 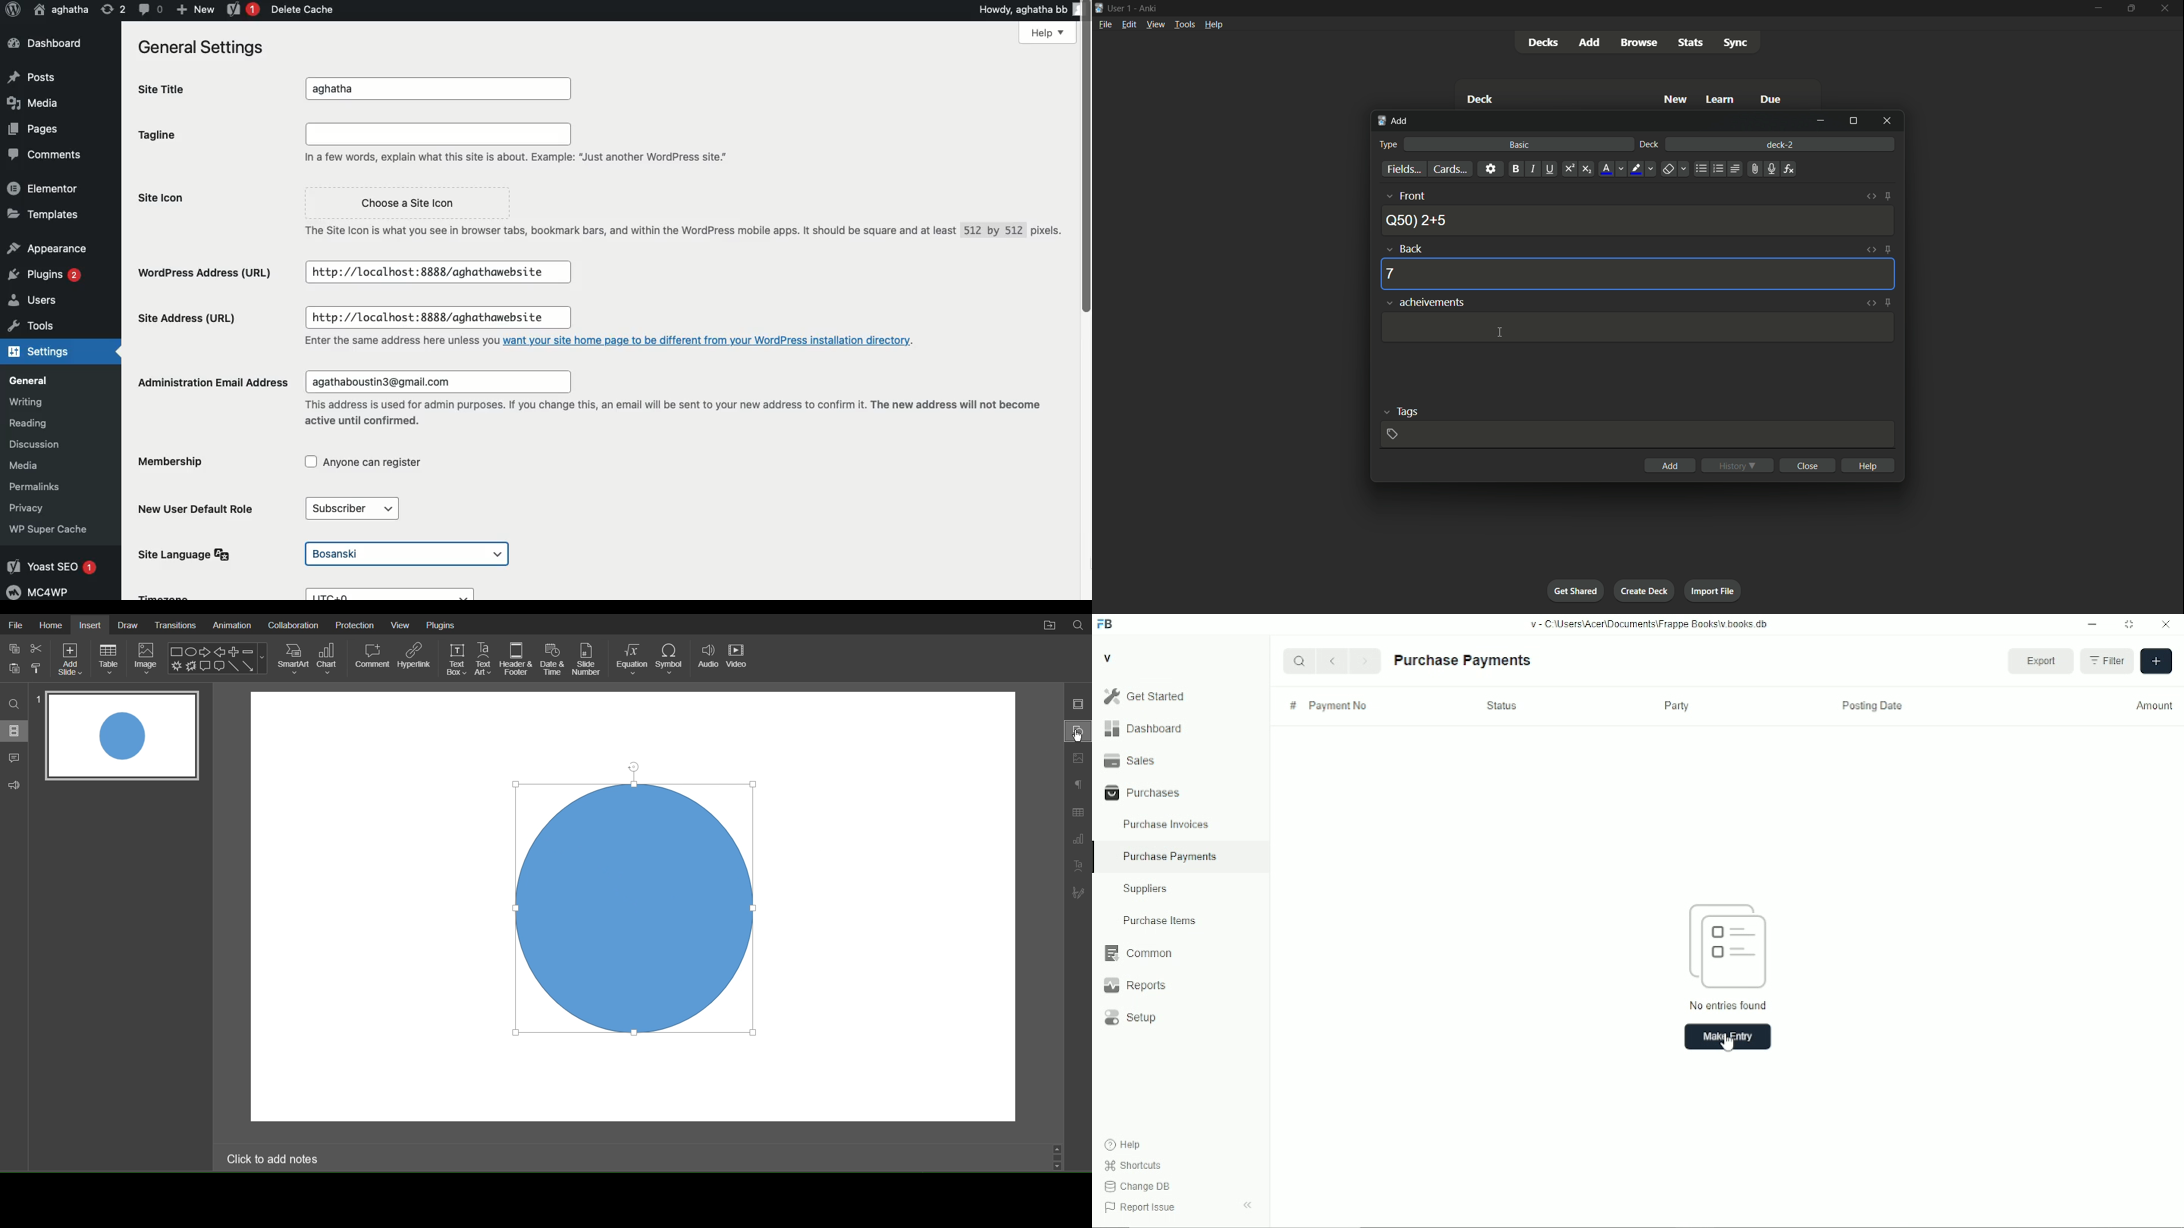 What do you see at coordinates (630, 910) in the screenshot?
I see `Circle Selected` at bounding box center [630, 910].